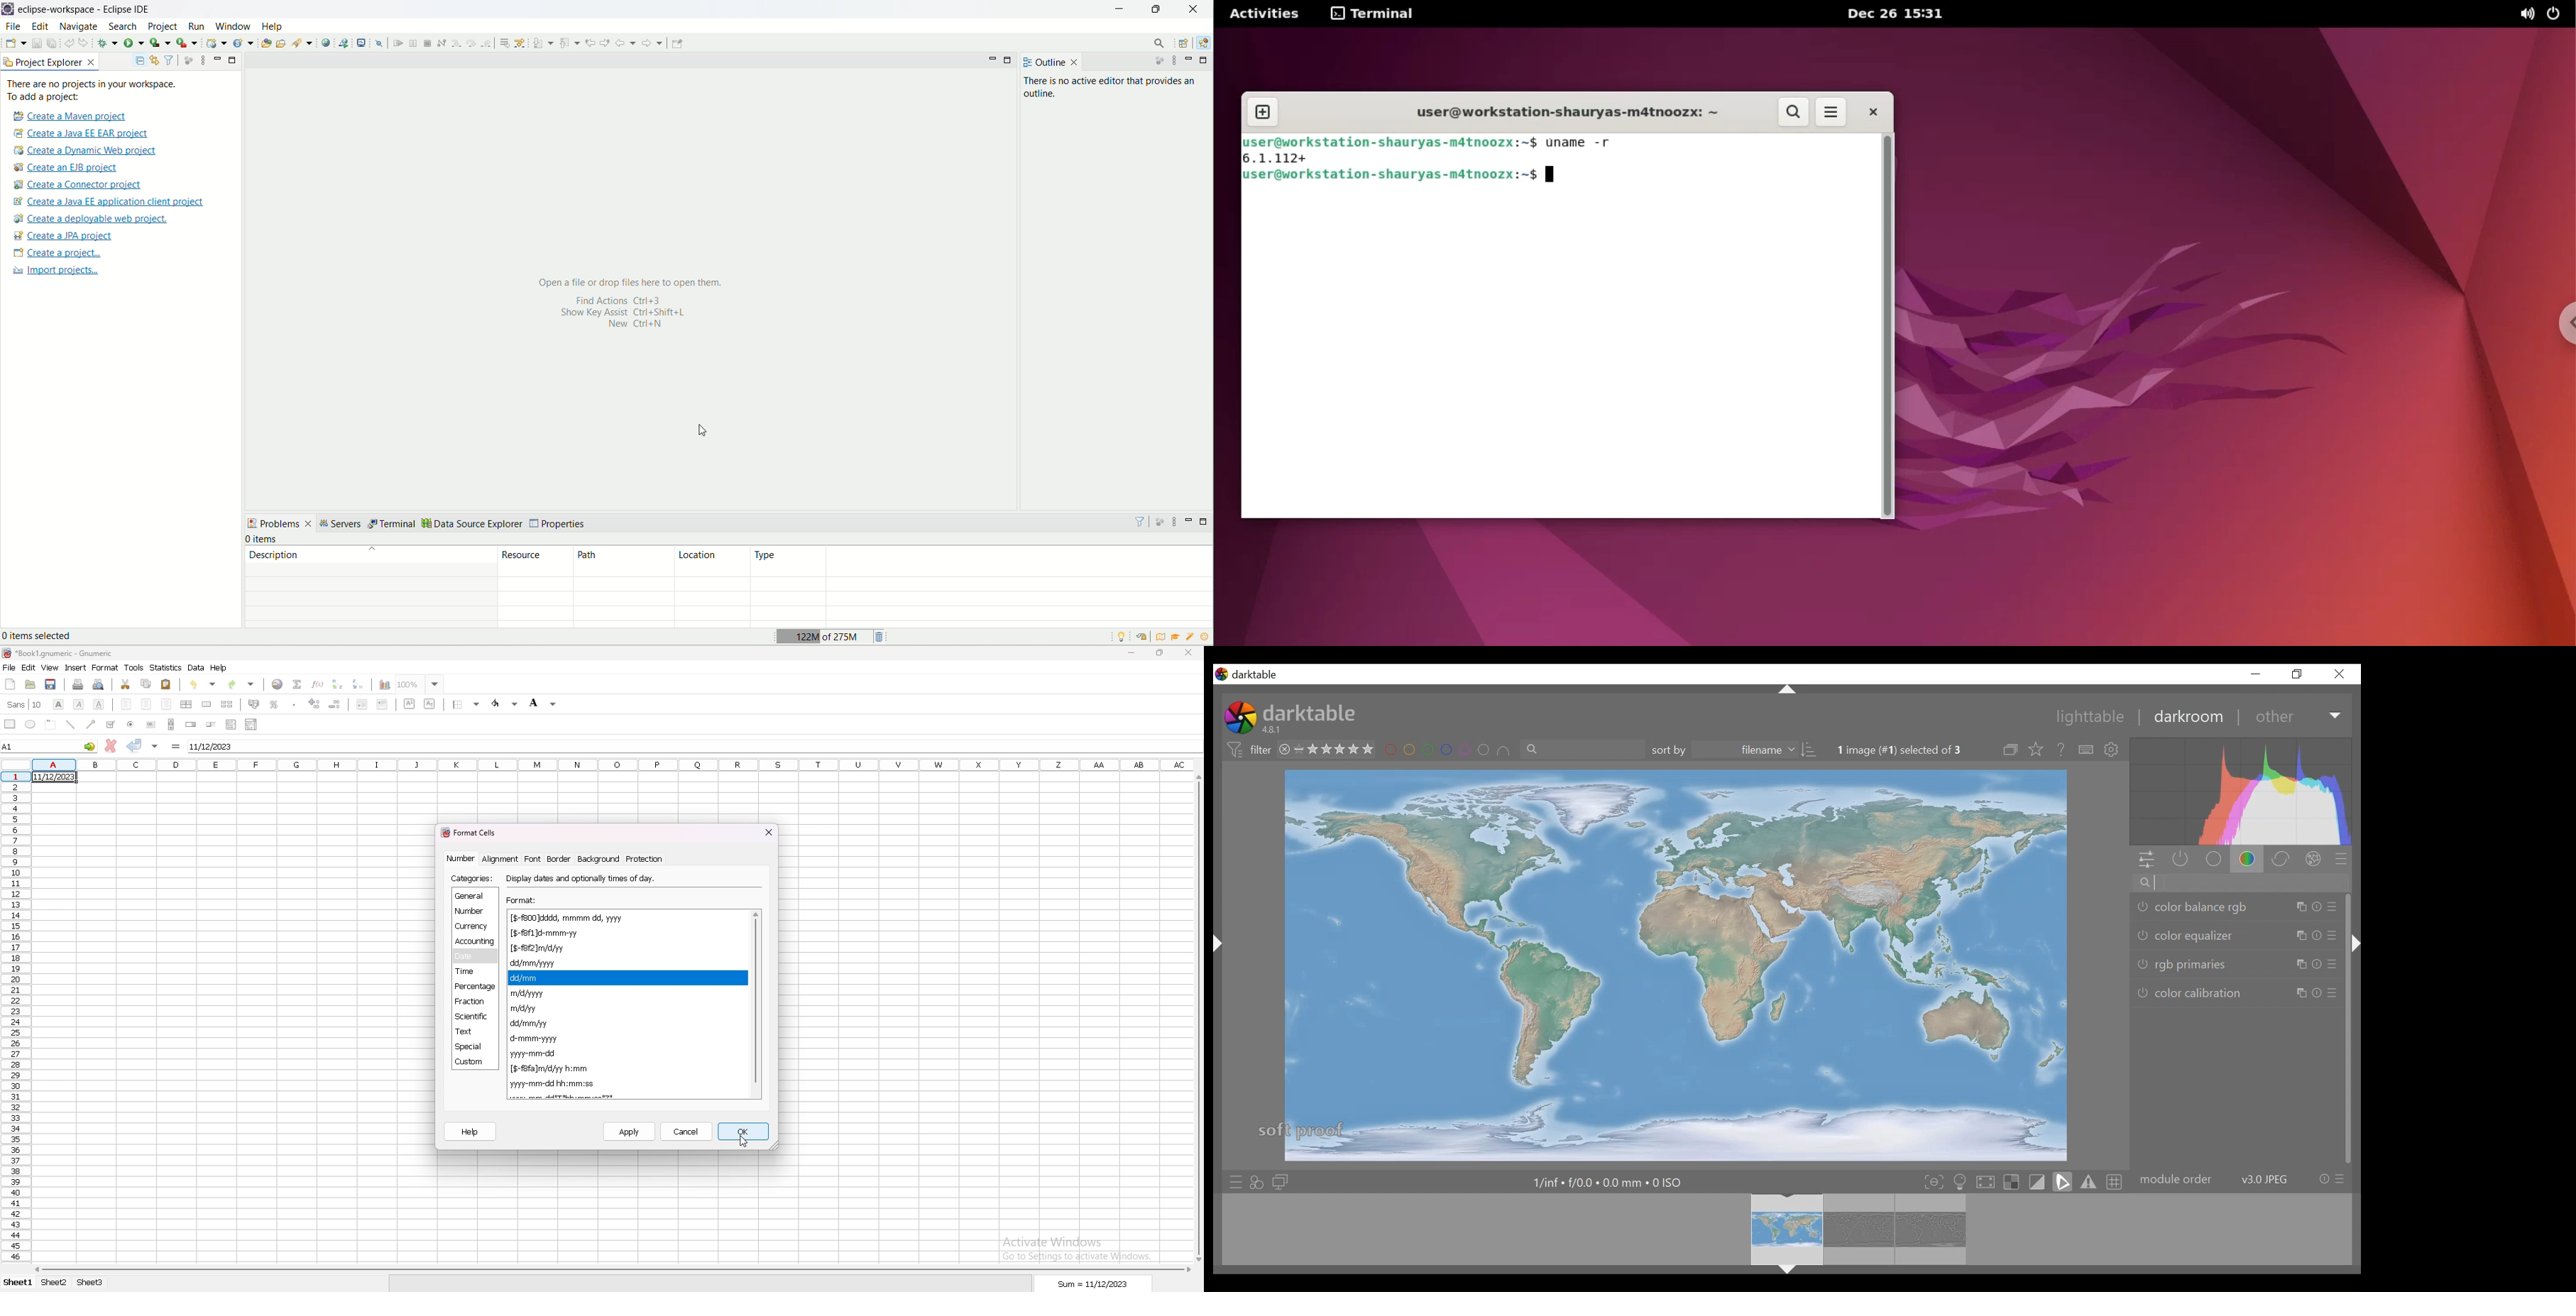  What do you see at coordinates (470, 910) in the screenshot?
I see `number` at bounding box center [470, 910].